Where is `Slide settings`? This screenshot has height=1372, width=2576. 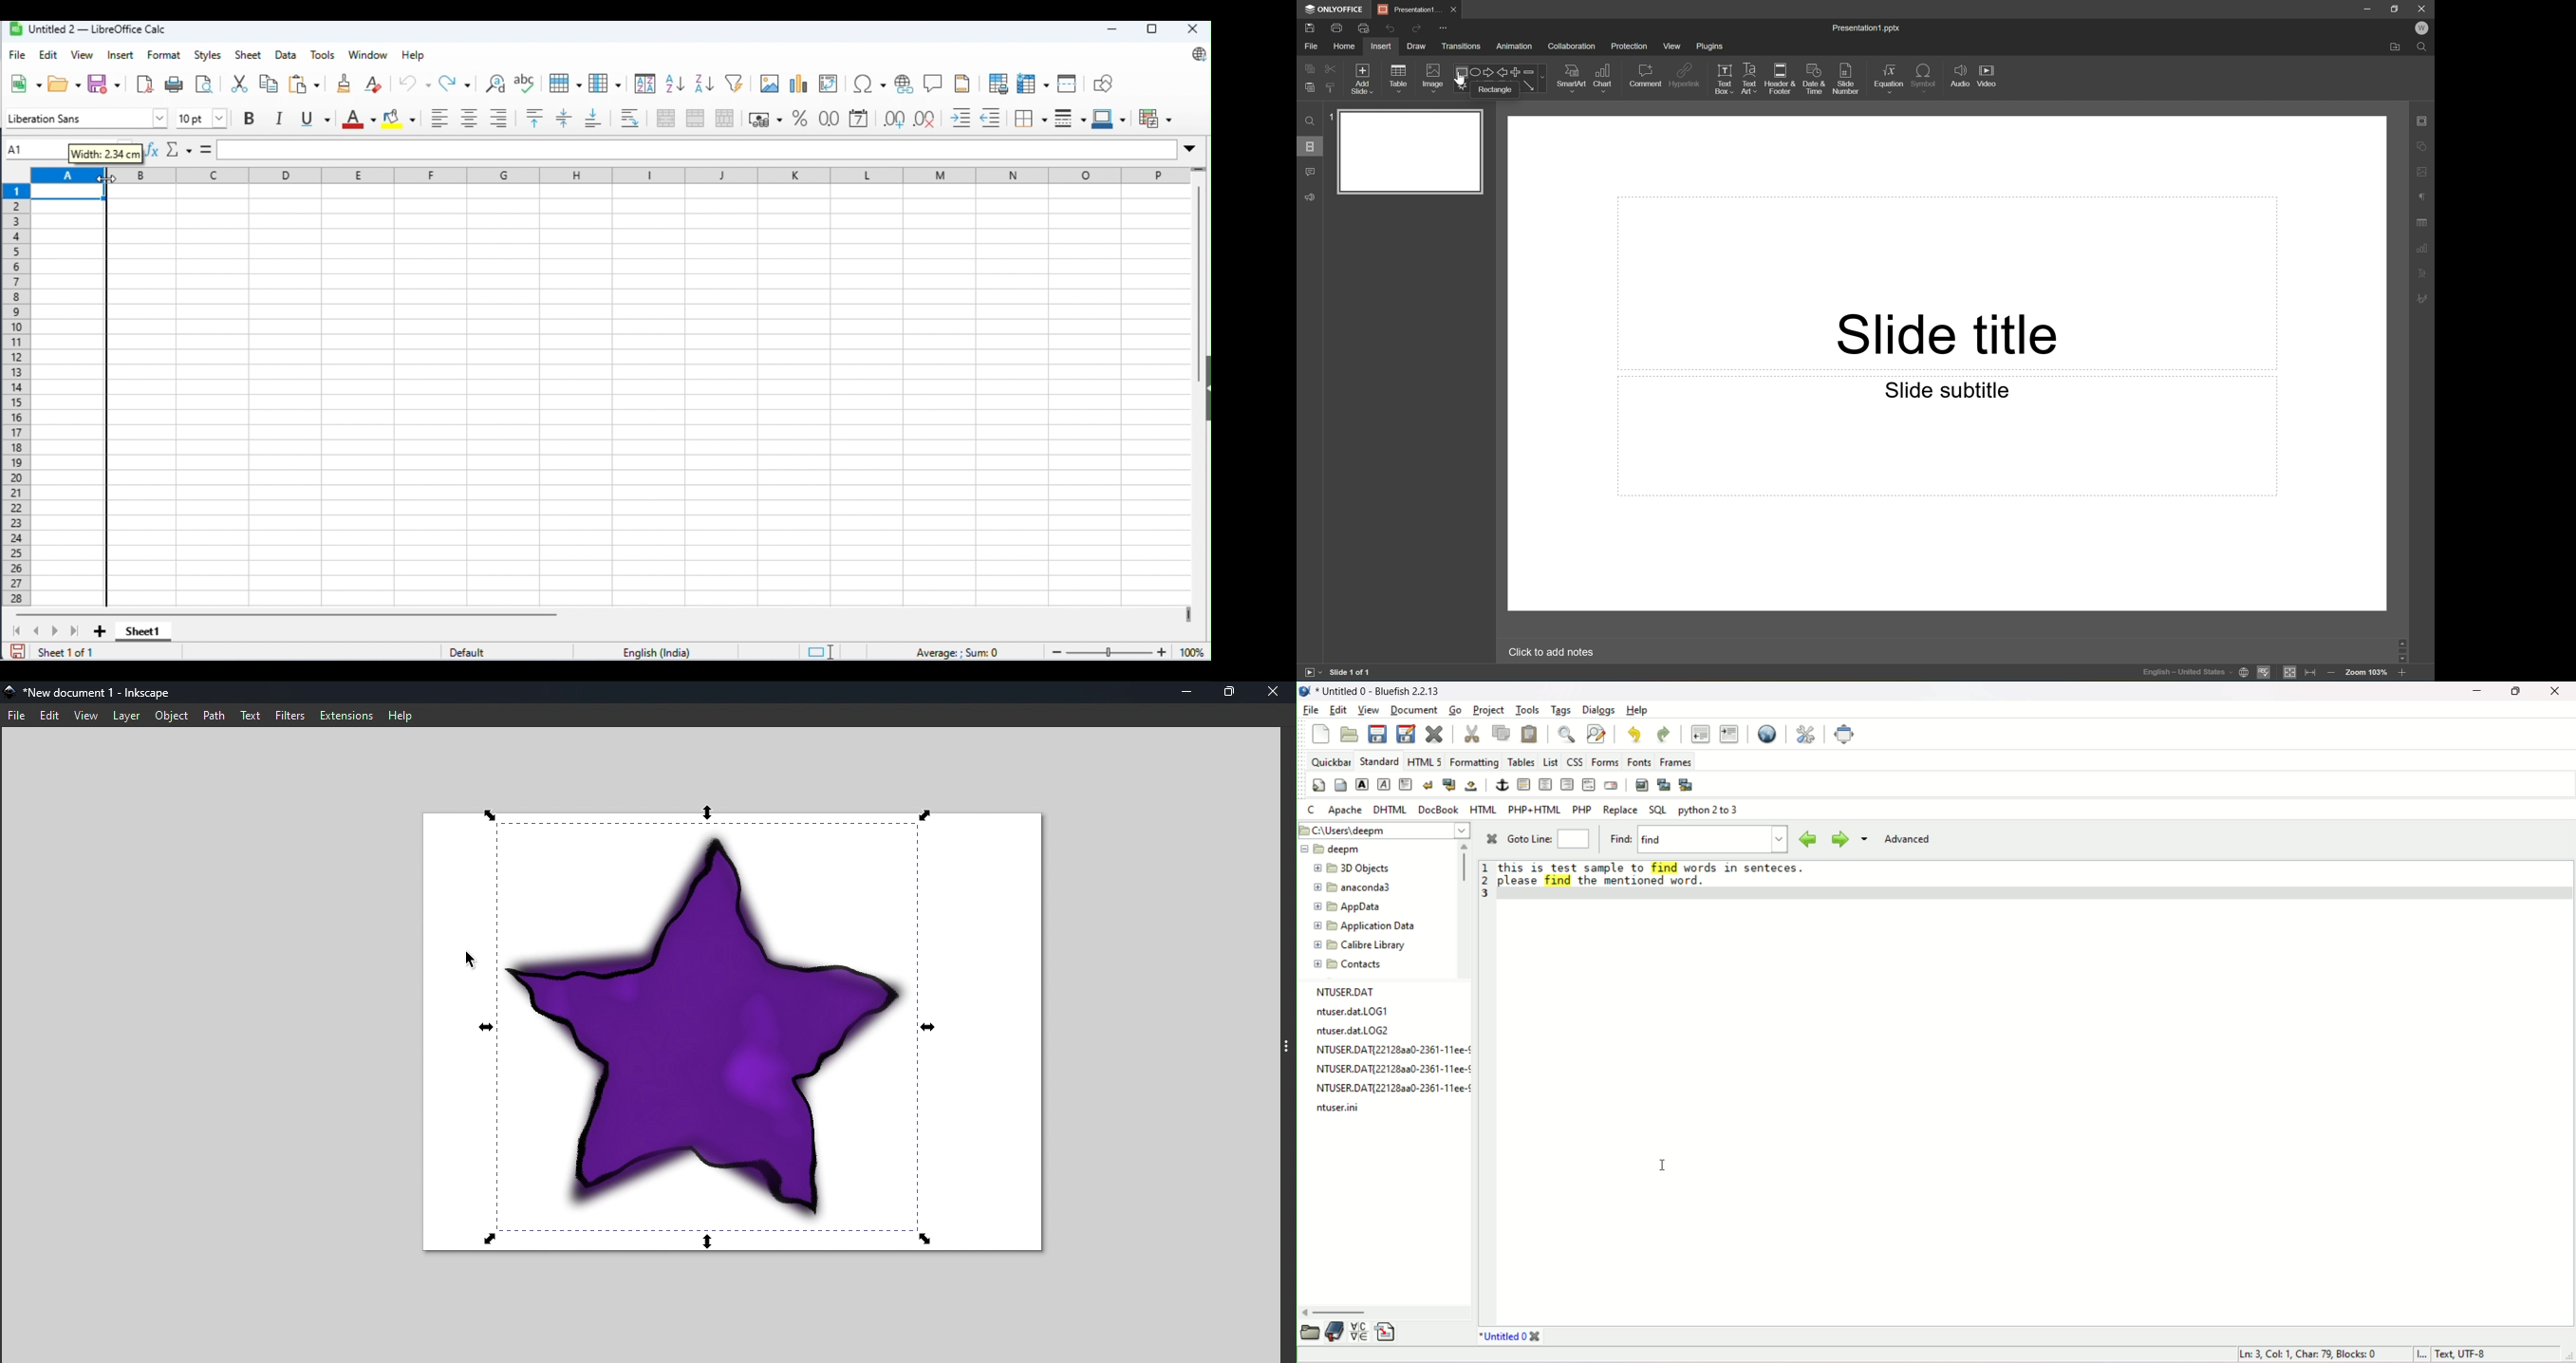 Slide settings is located at coordinates (2426, 120).